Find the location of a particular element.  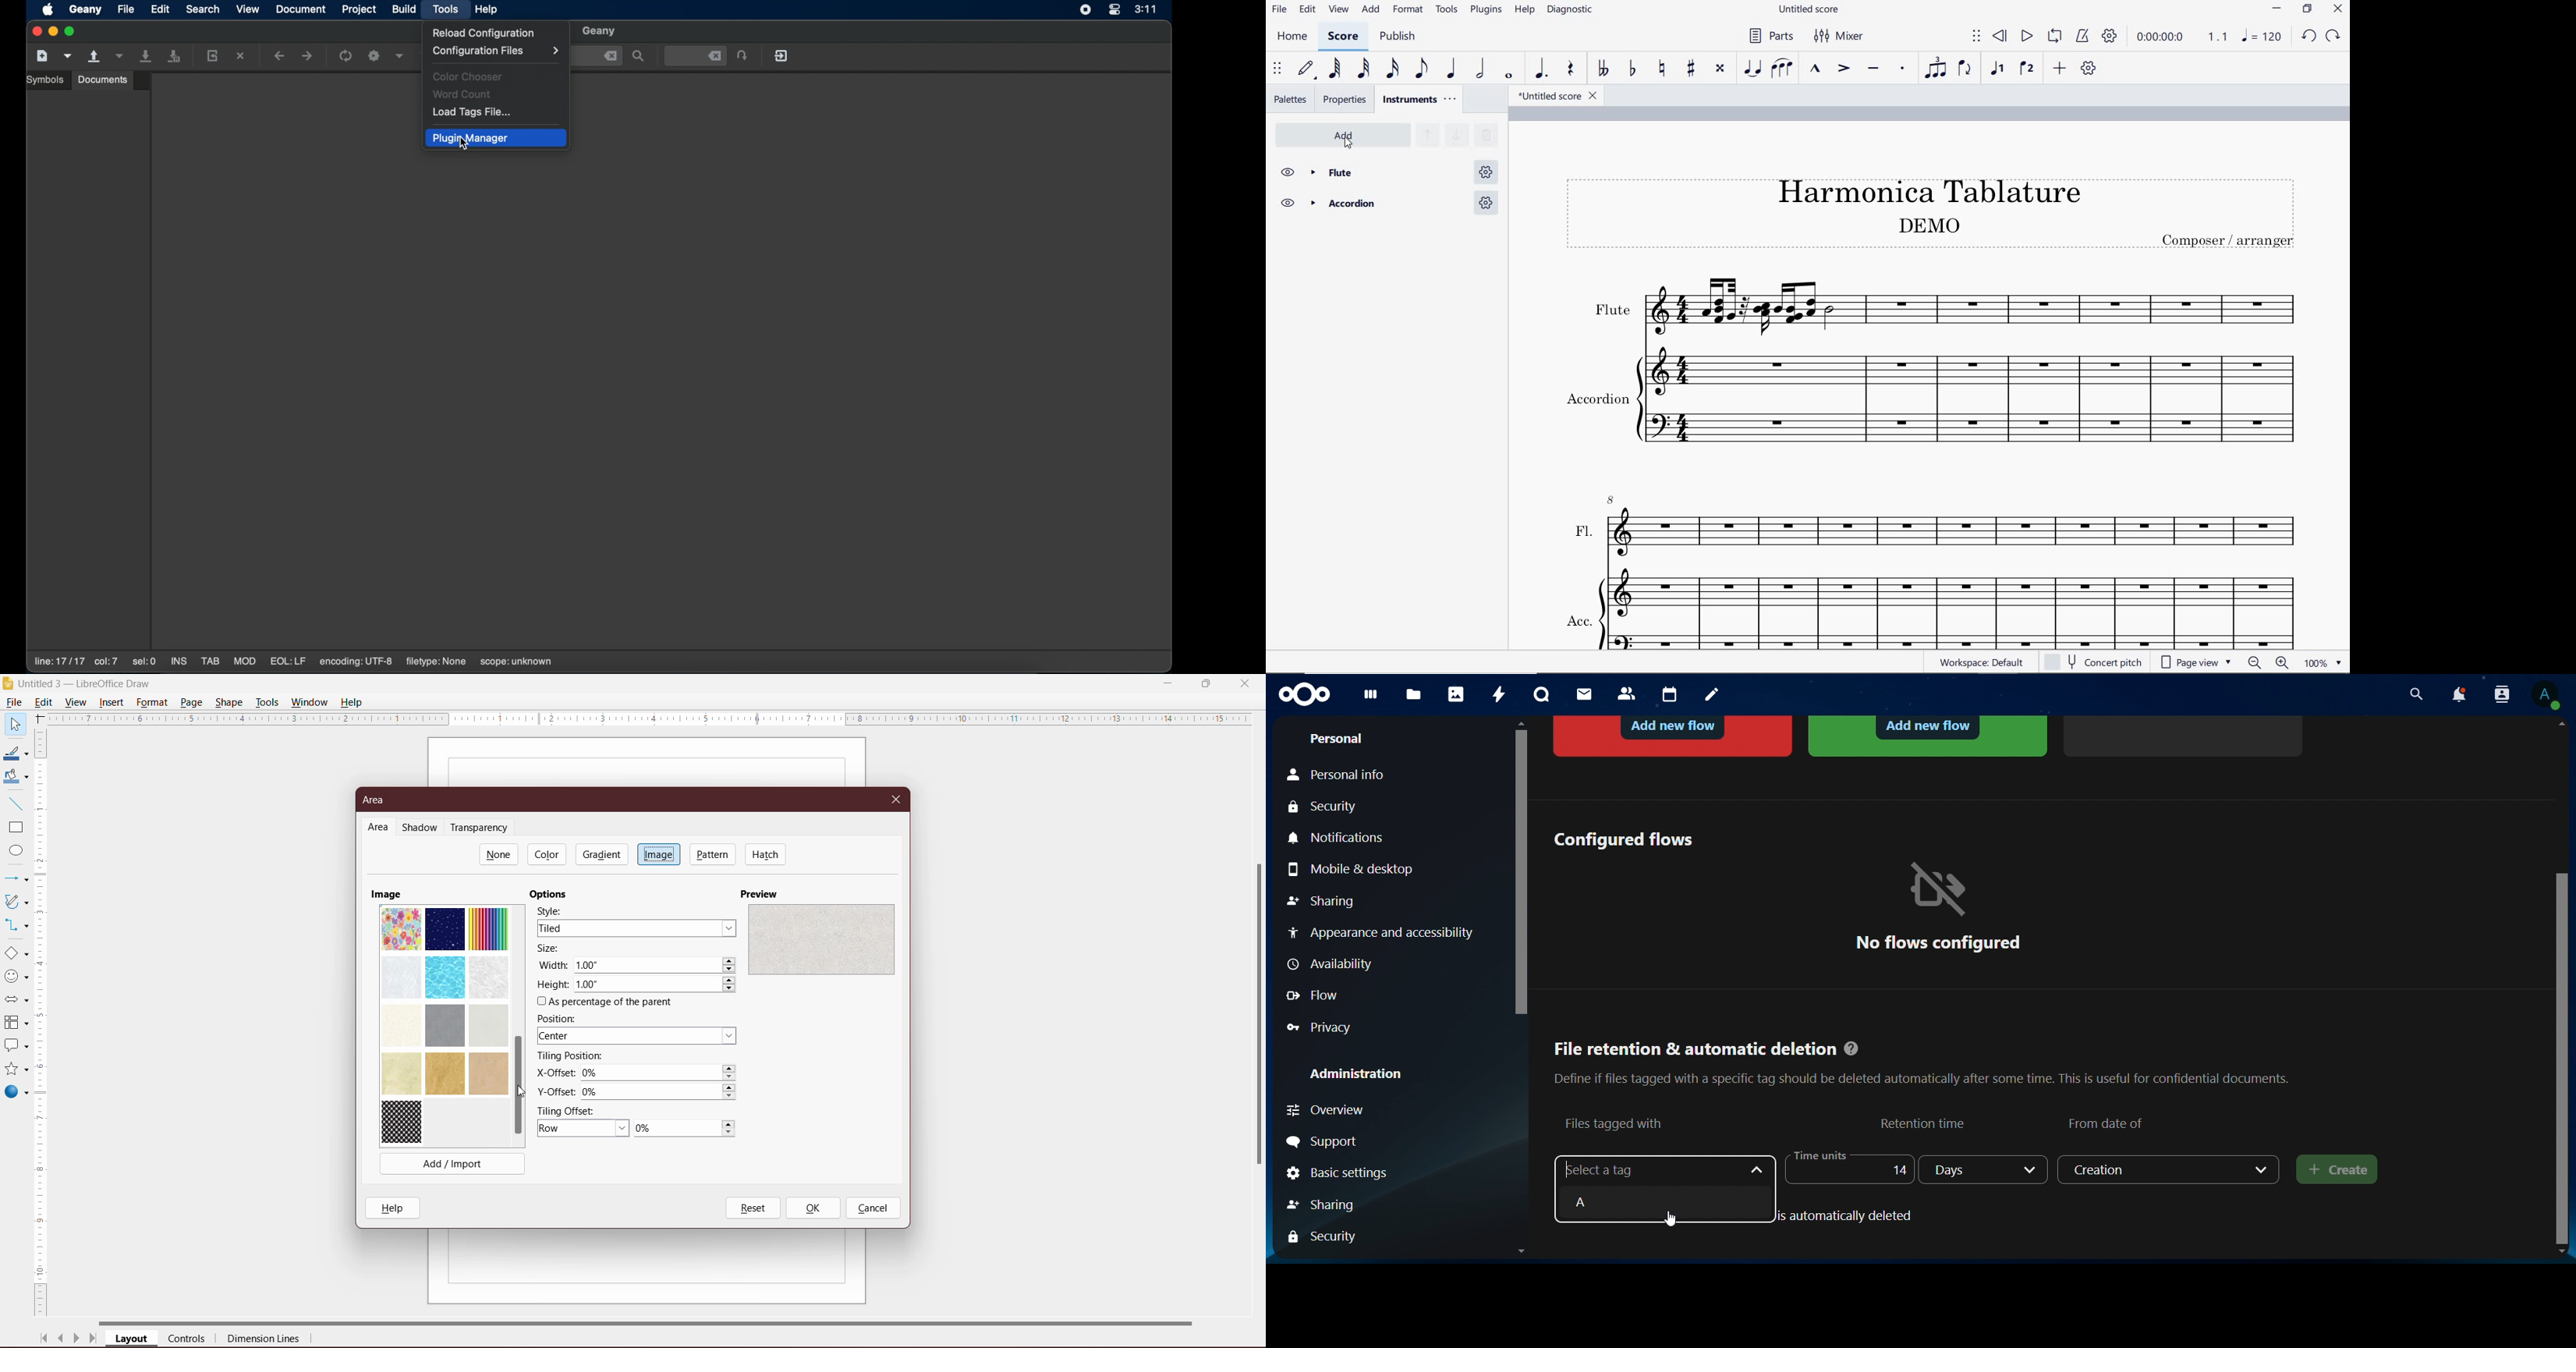

Accordion is located at coordinates (1388, 204).